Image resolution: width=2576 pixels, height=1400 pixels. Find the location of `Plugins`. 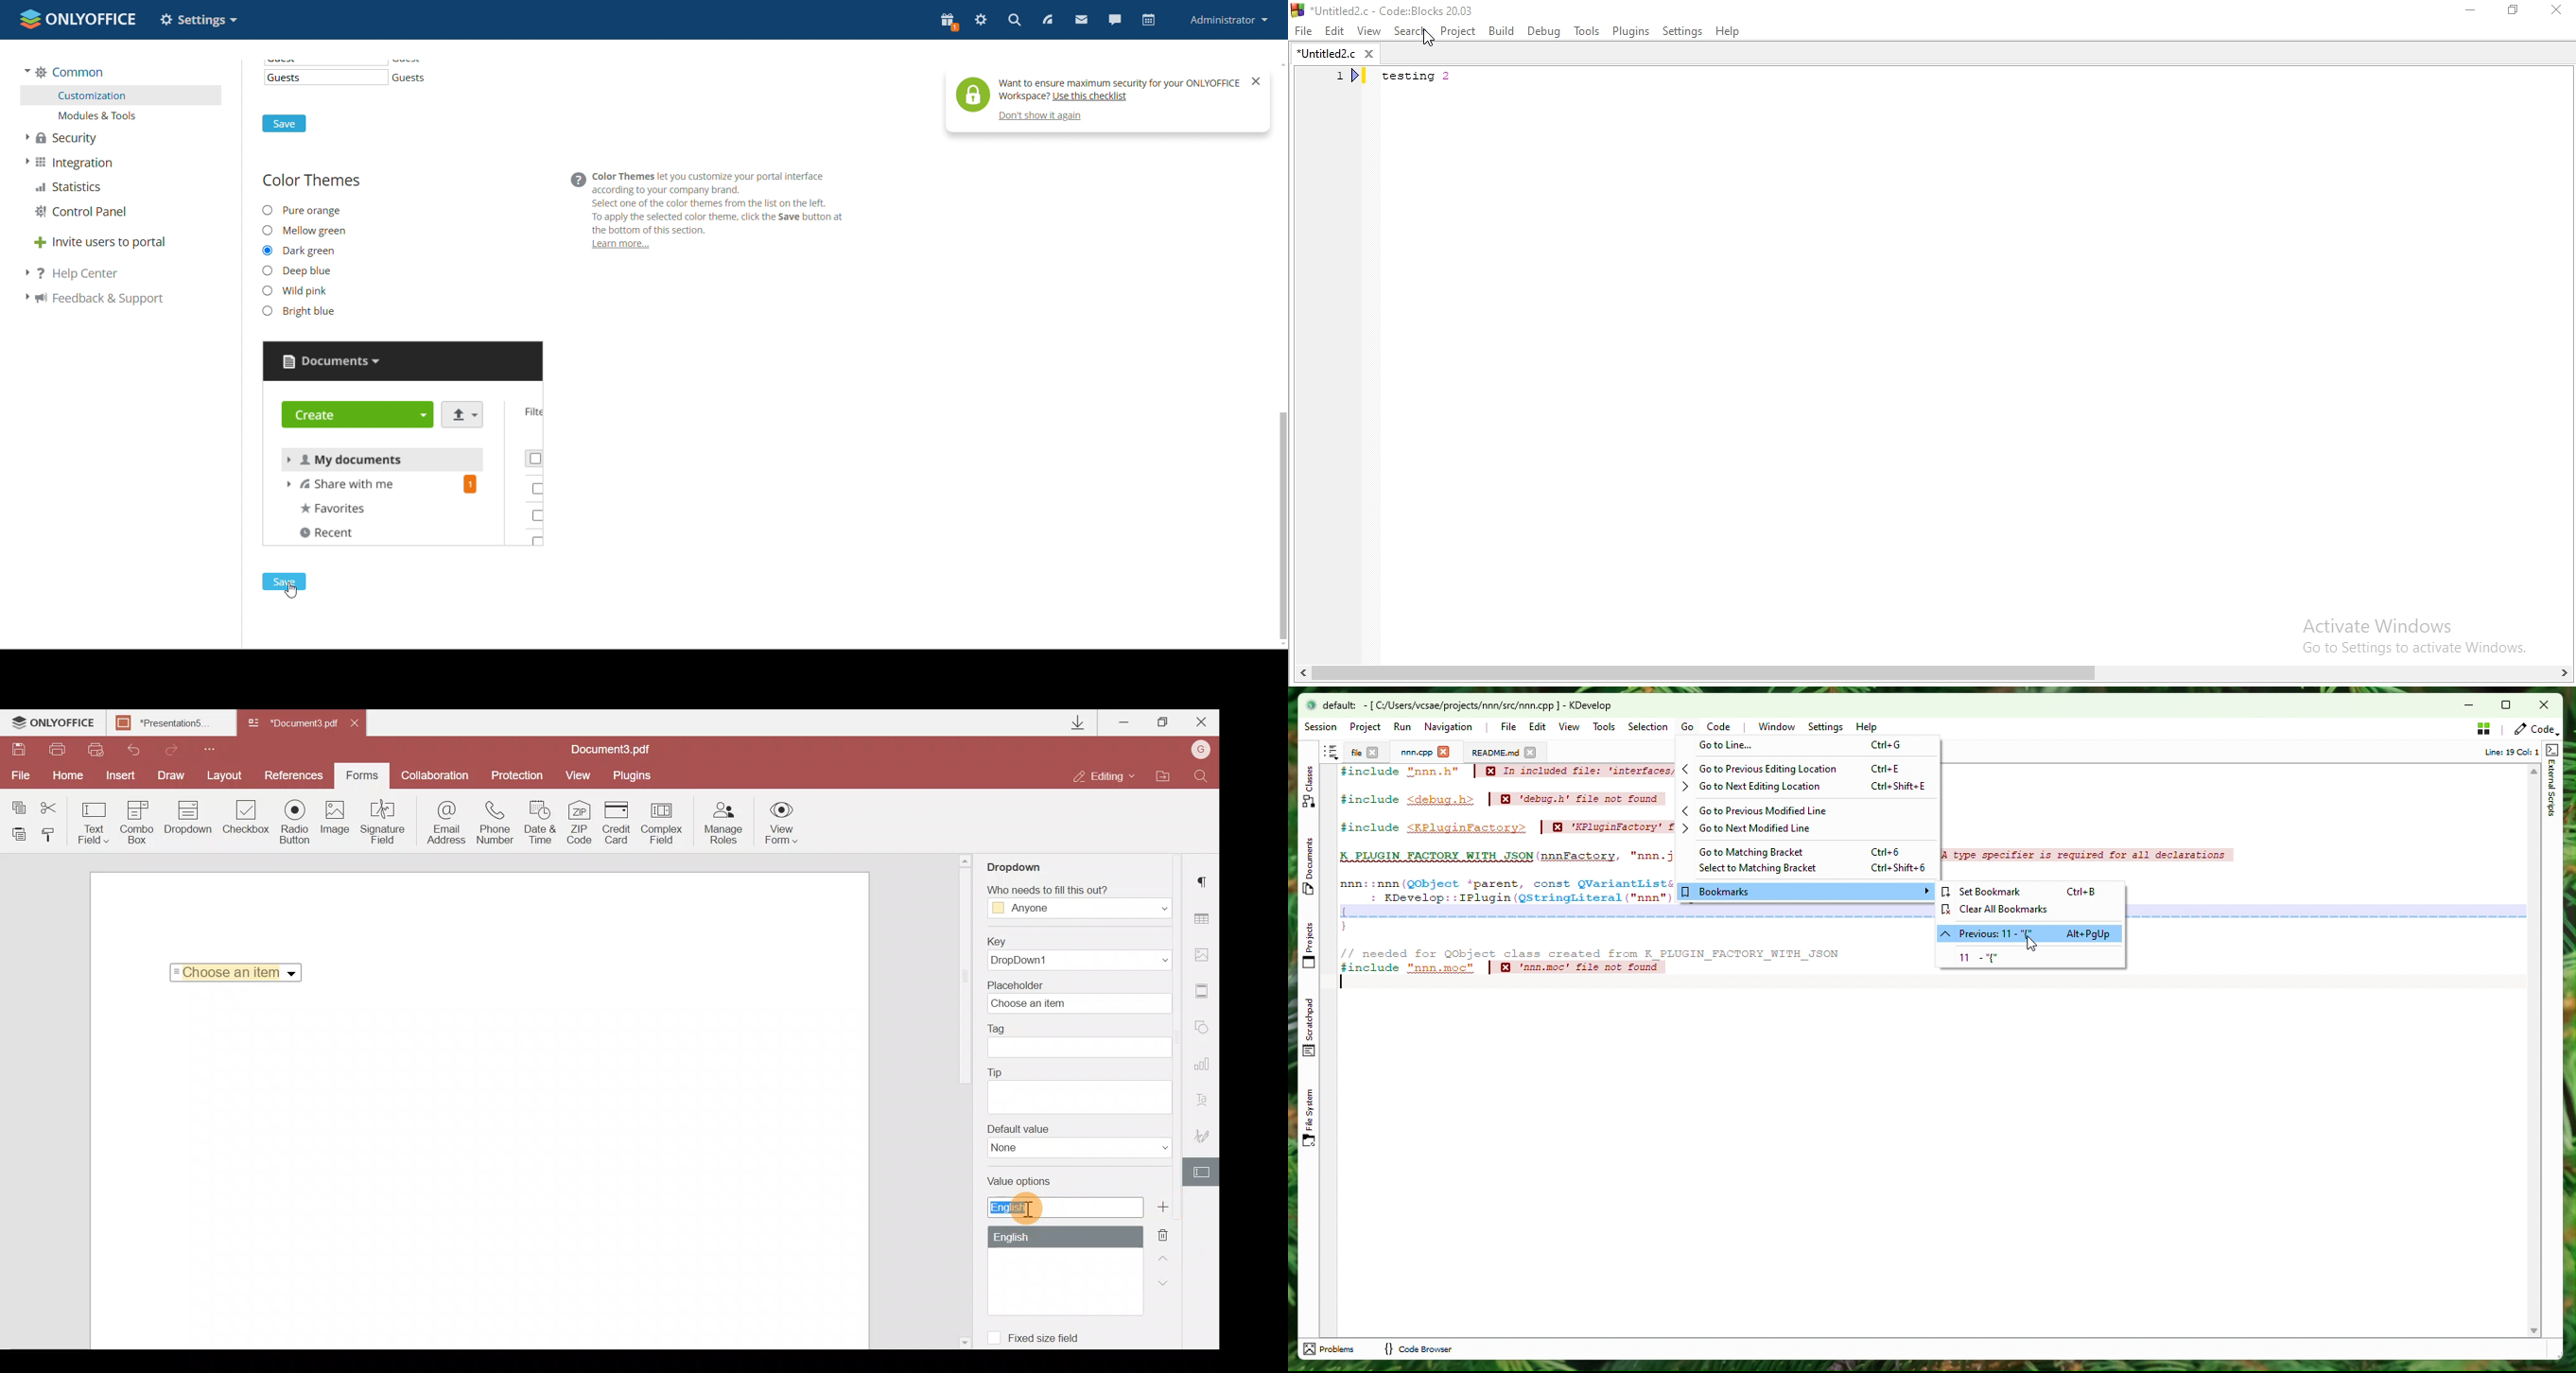

Plugins is located at coordinates (634, 774).